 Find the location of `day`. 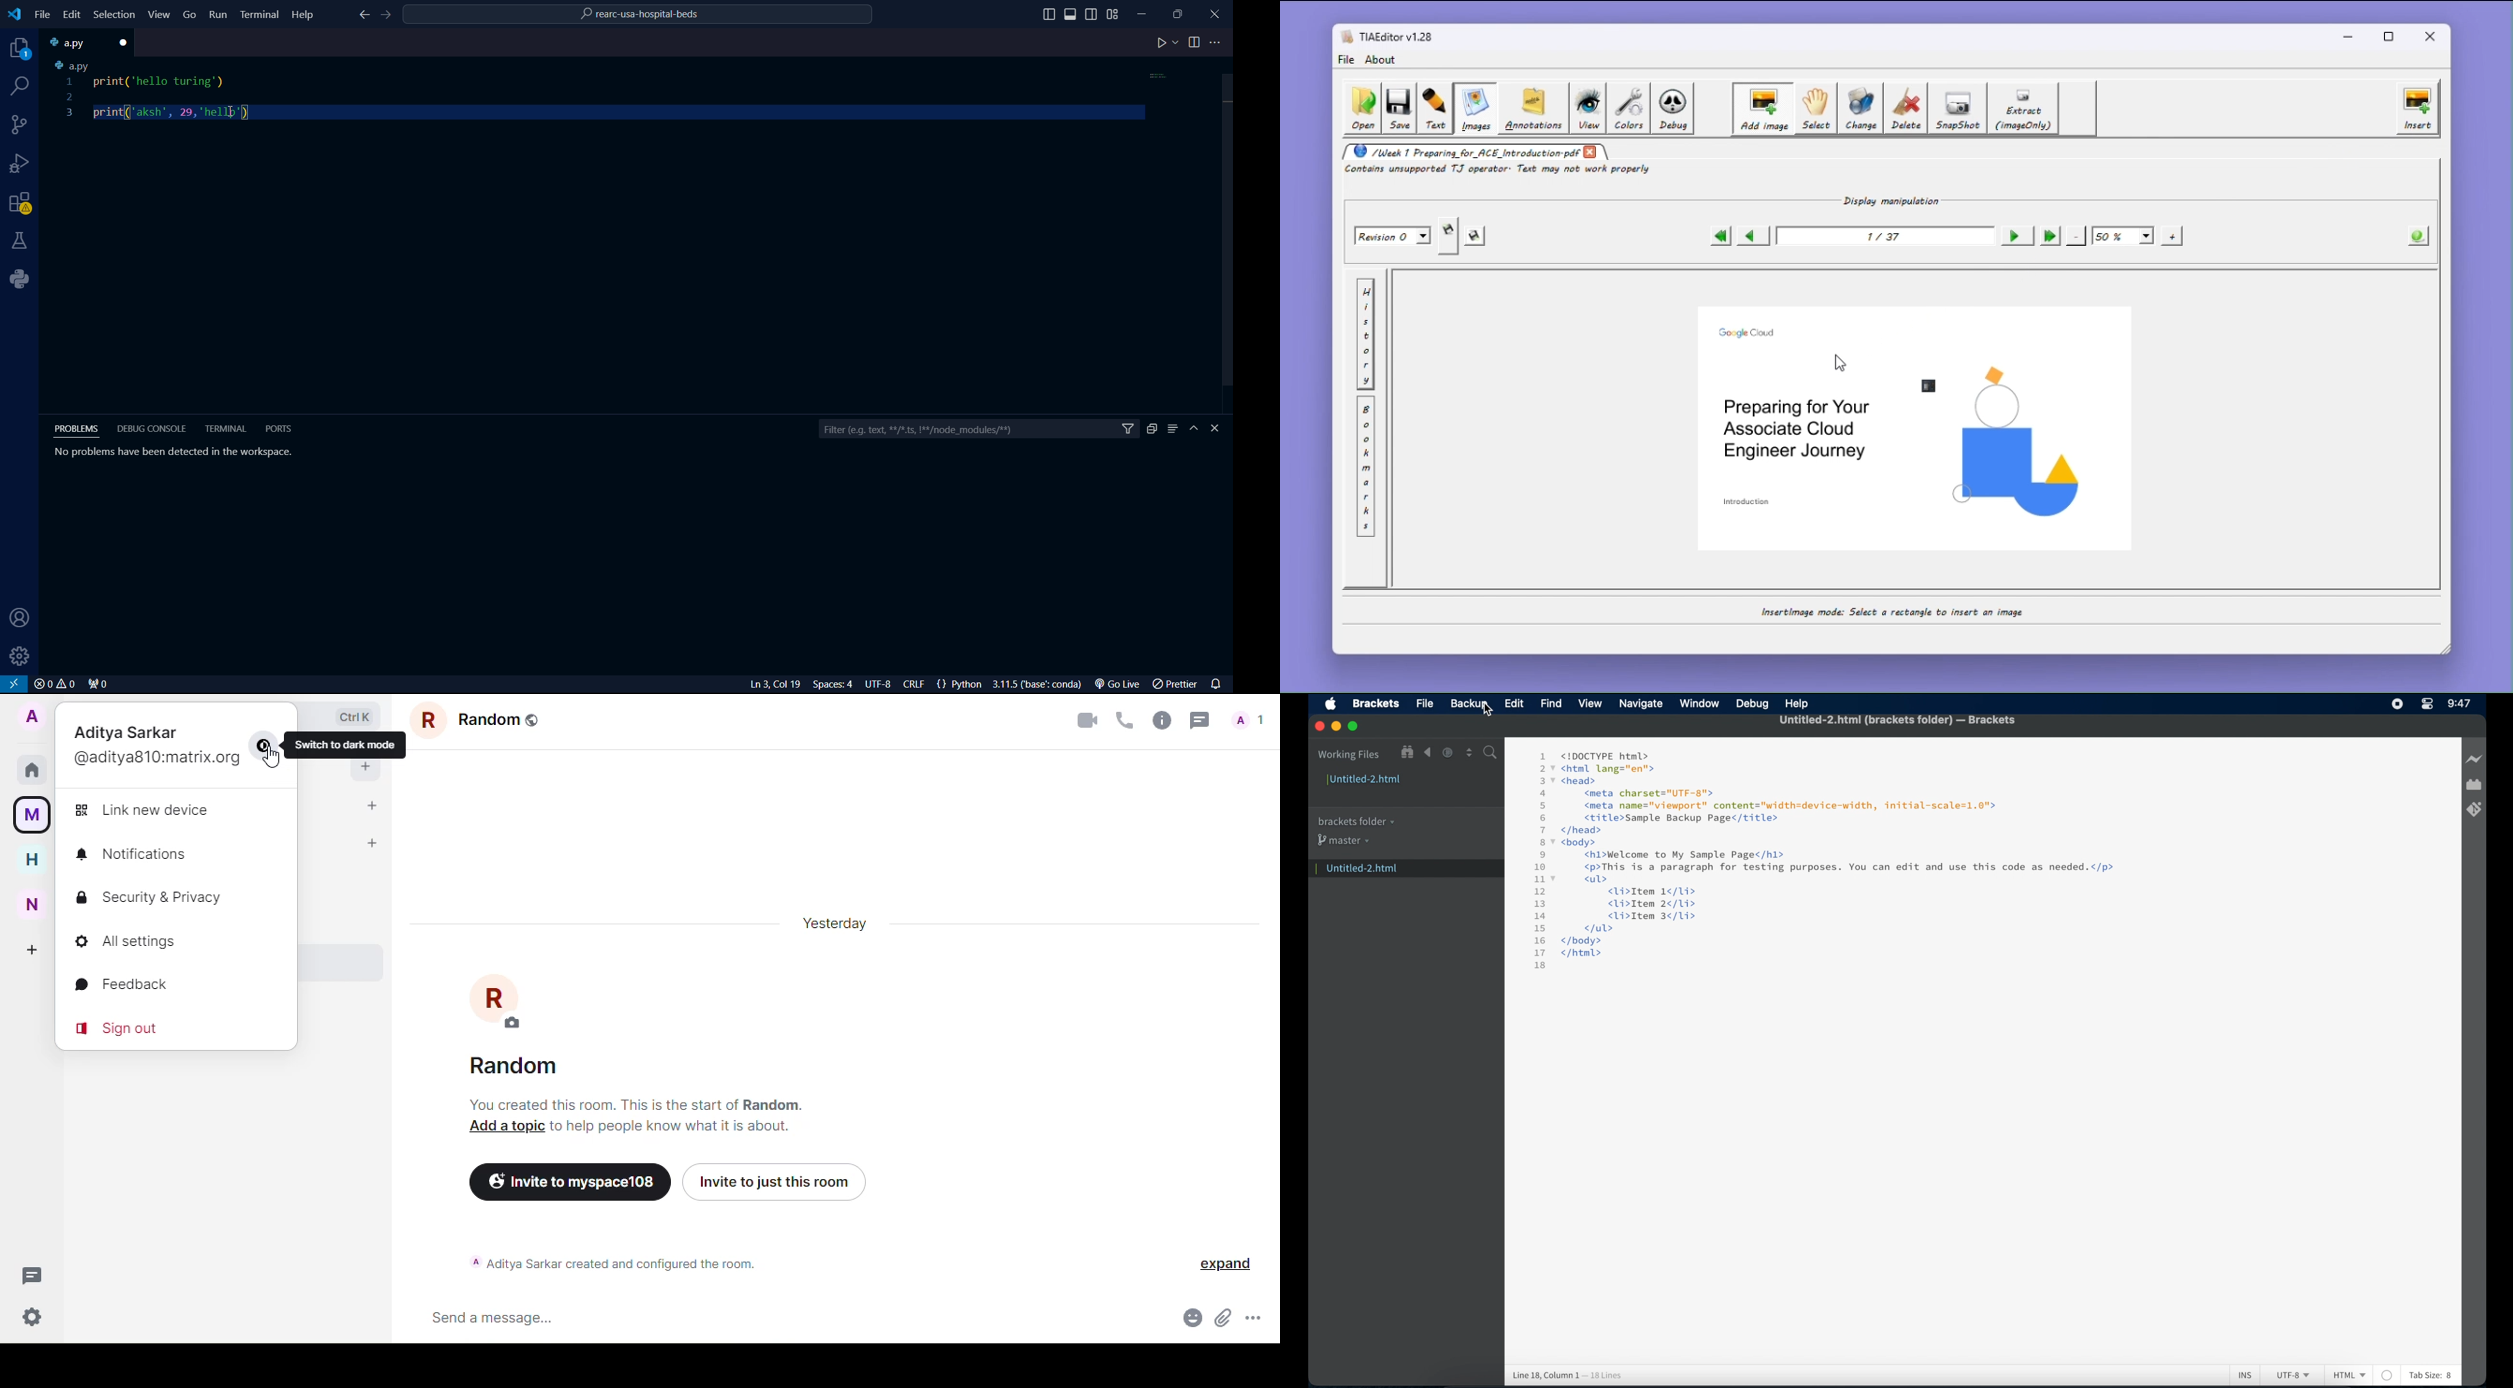

day is located at coordinates (835, 923).